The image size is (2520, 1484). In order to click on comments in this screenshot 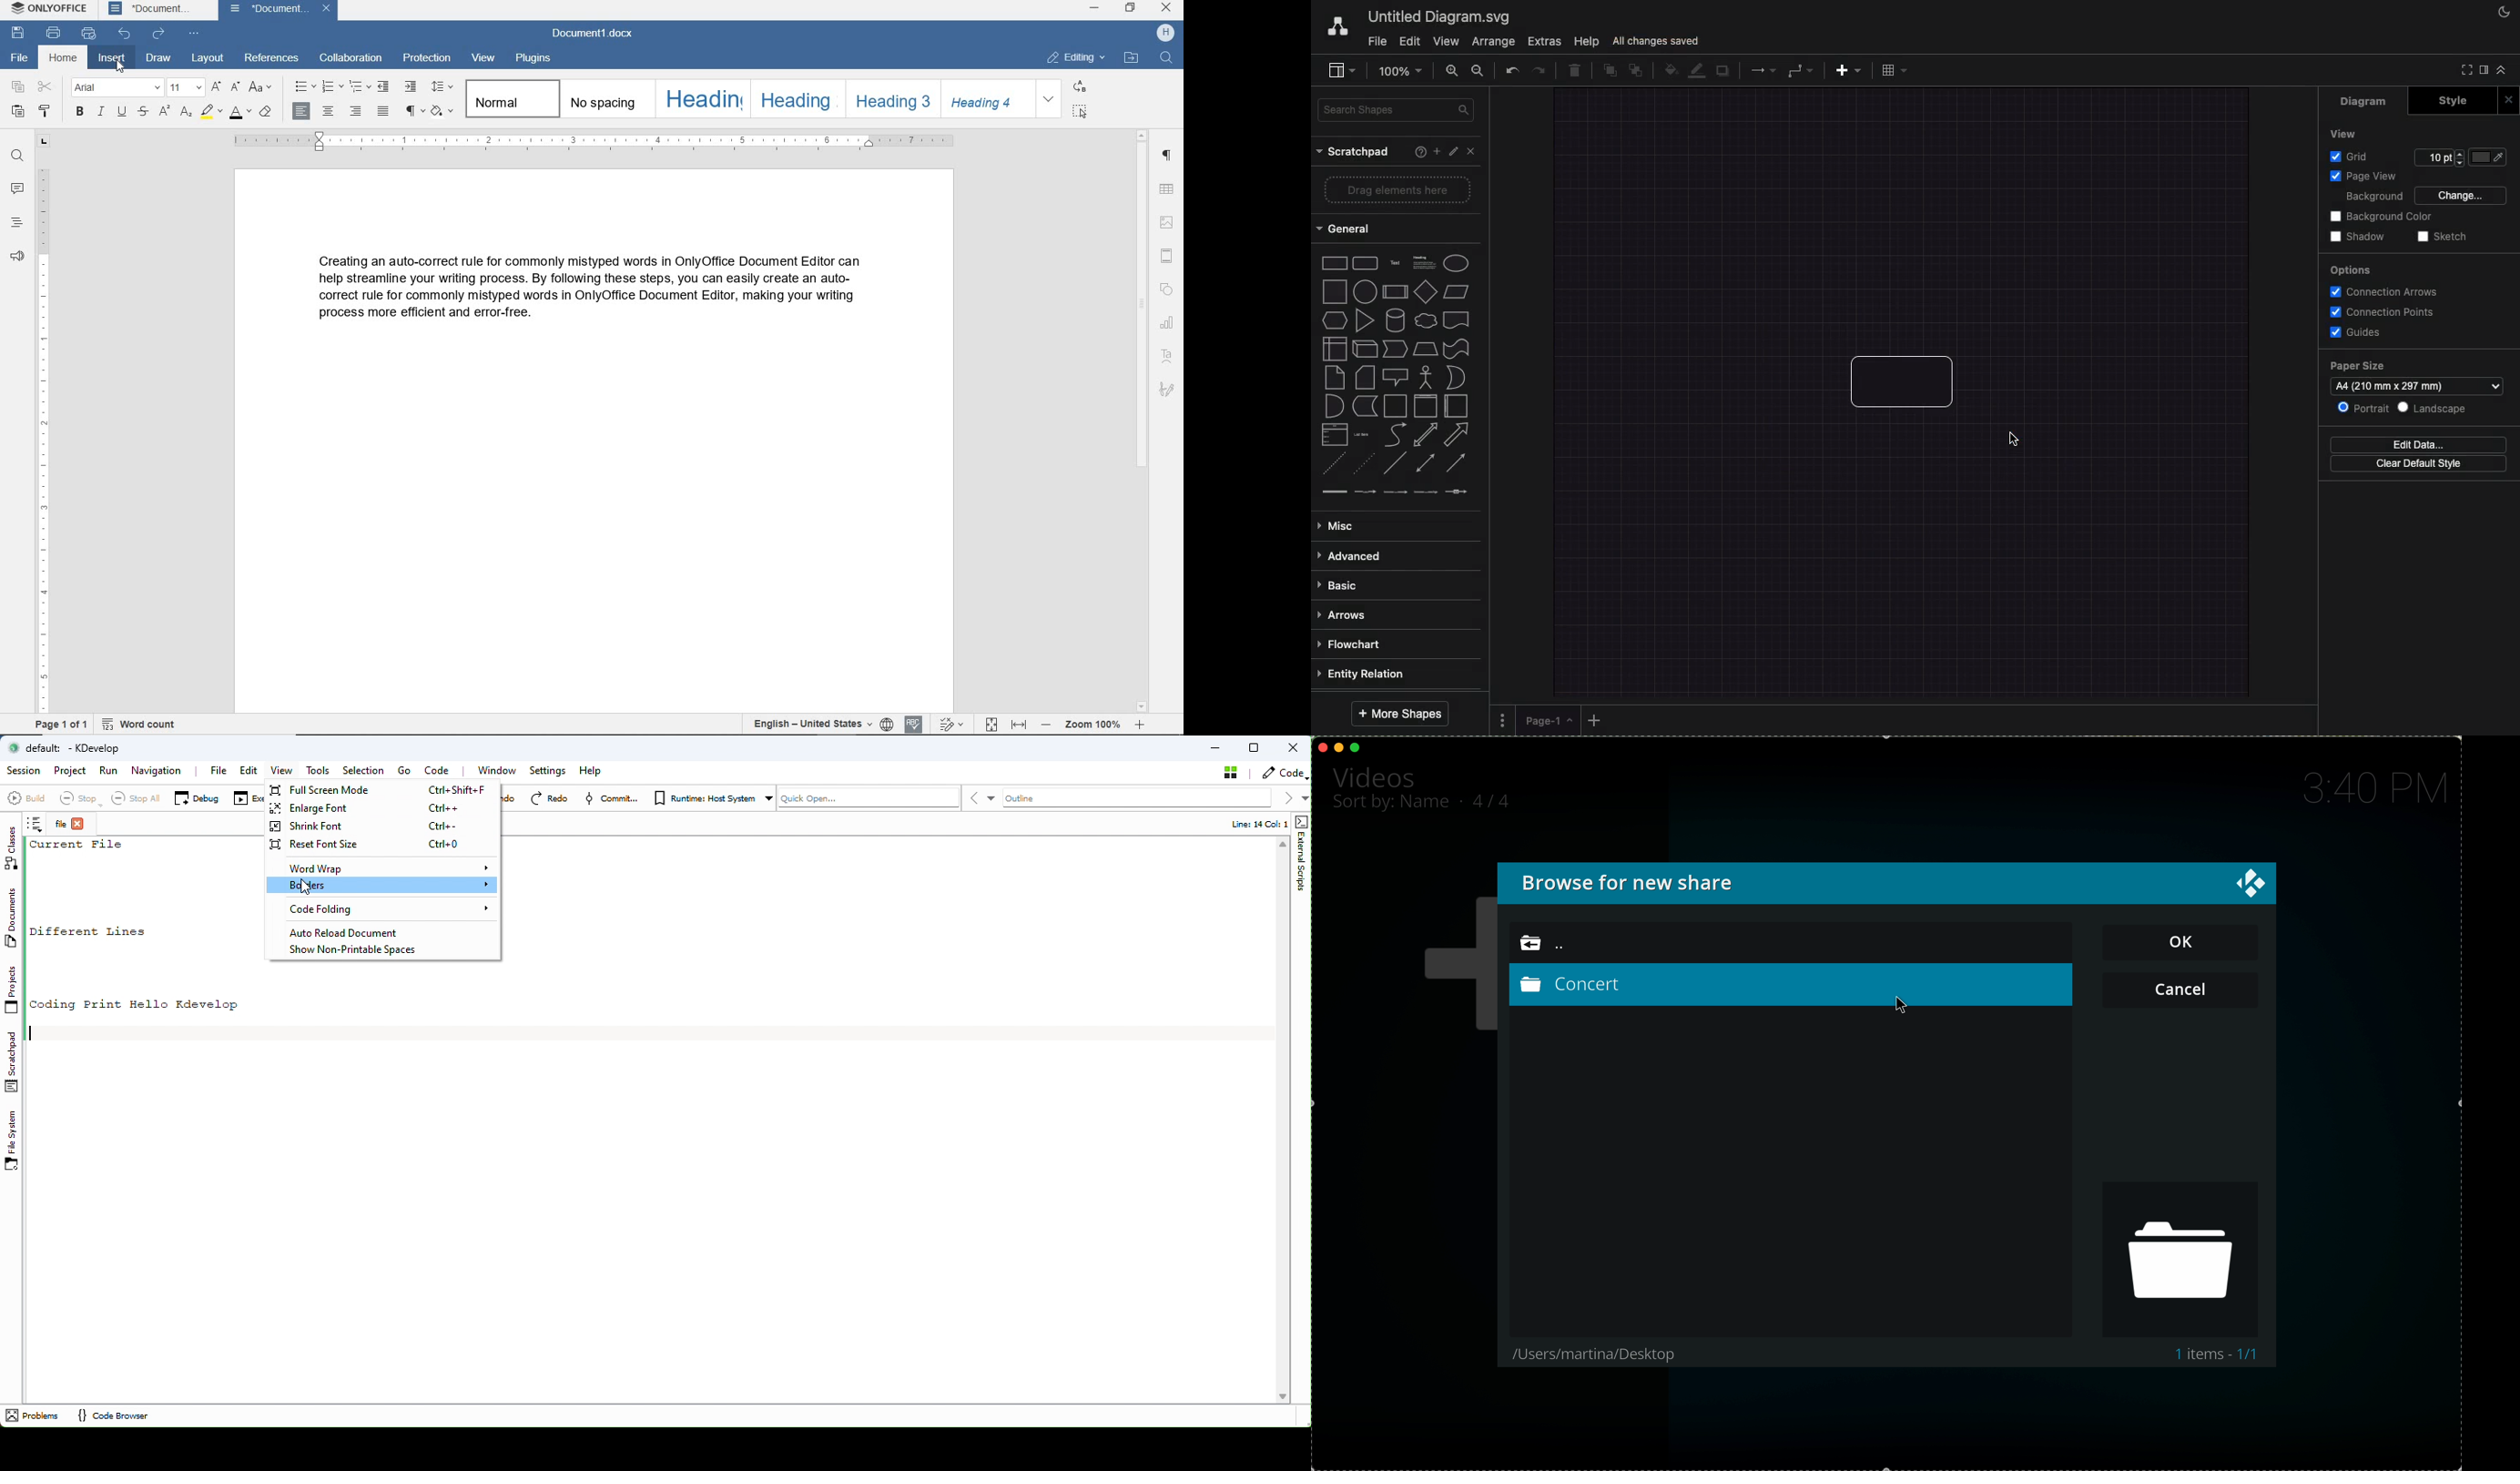, I will do `click(16, 189)`.